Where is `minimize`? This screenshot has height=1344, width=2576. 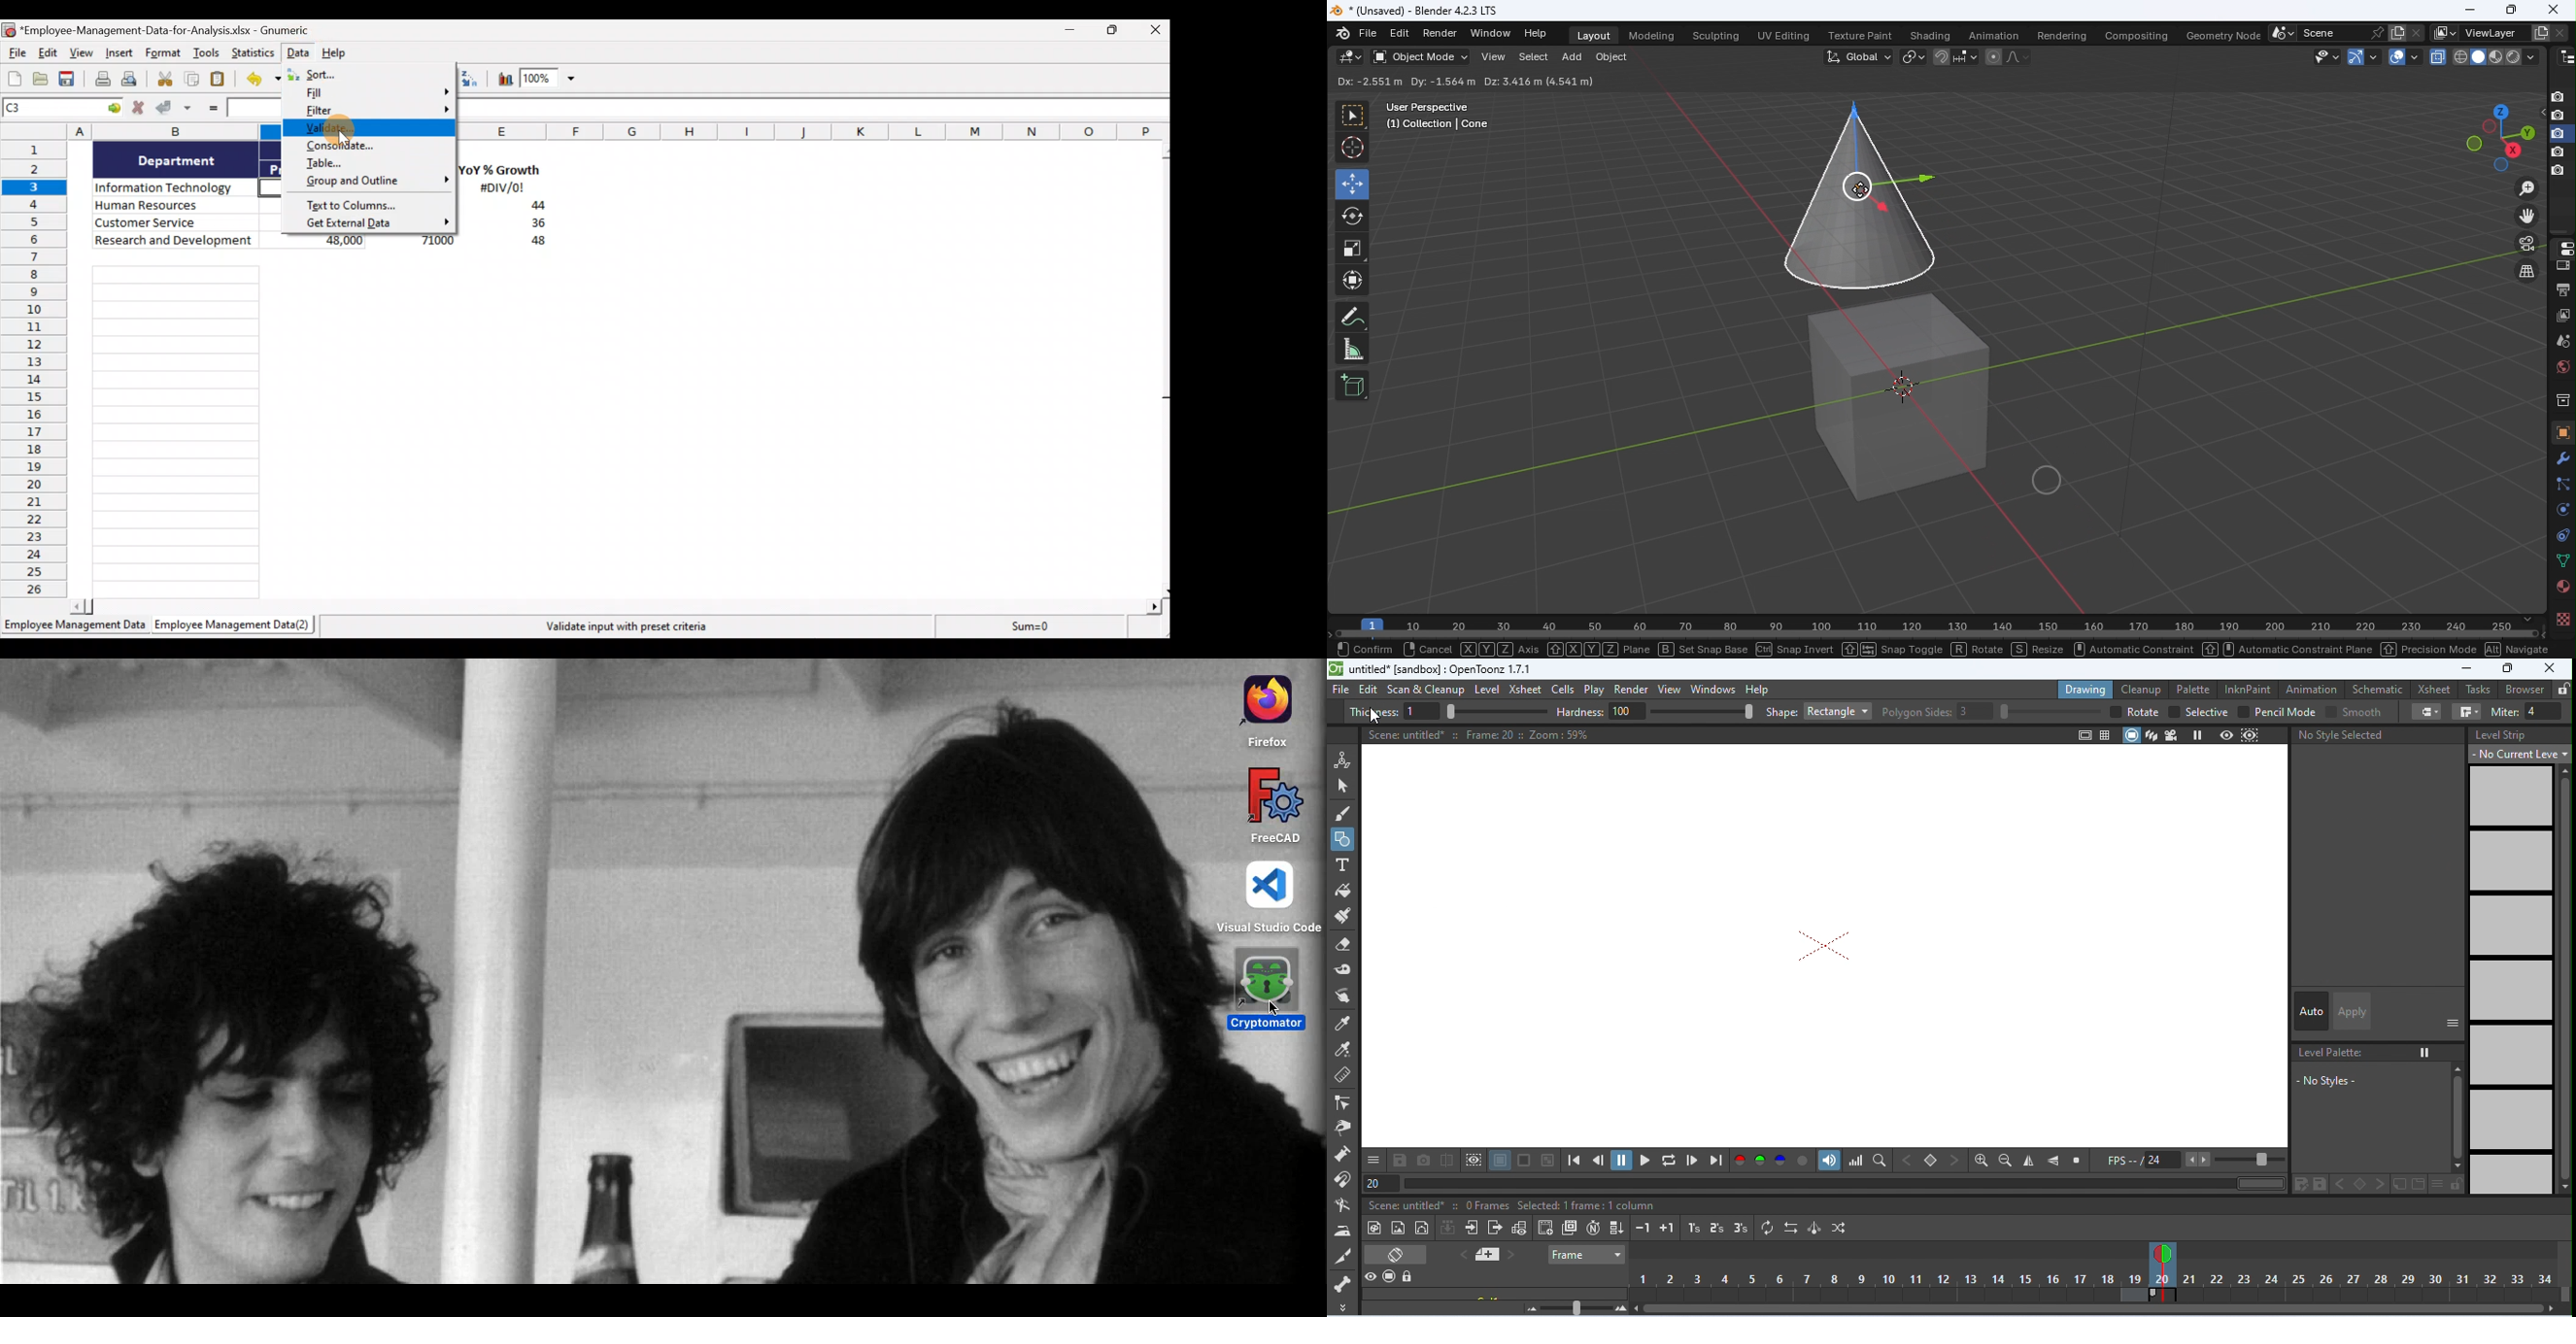 minimize is located at coordinates (2467, 669).